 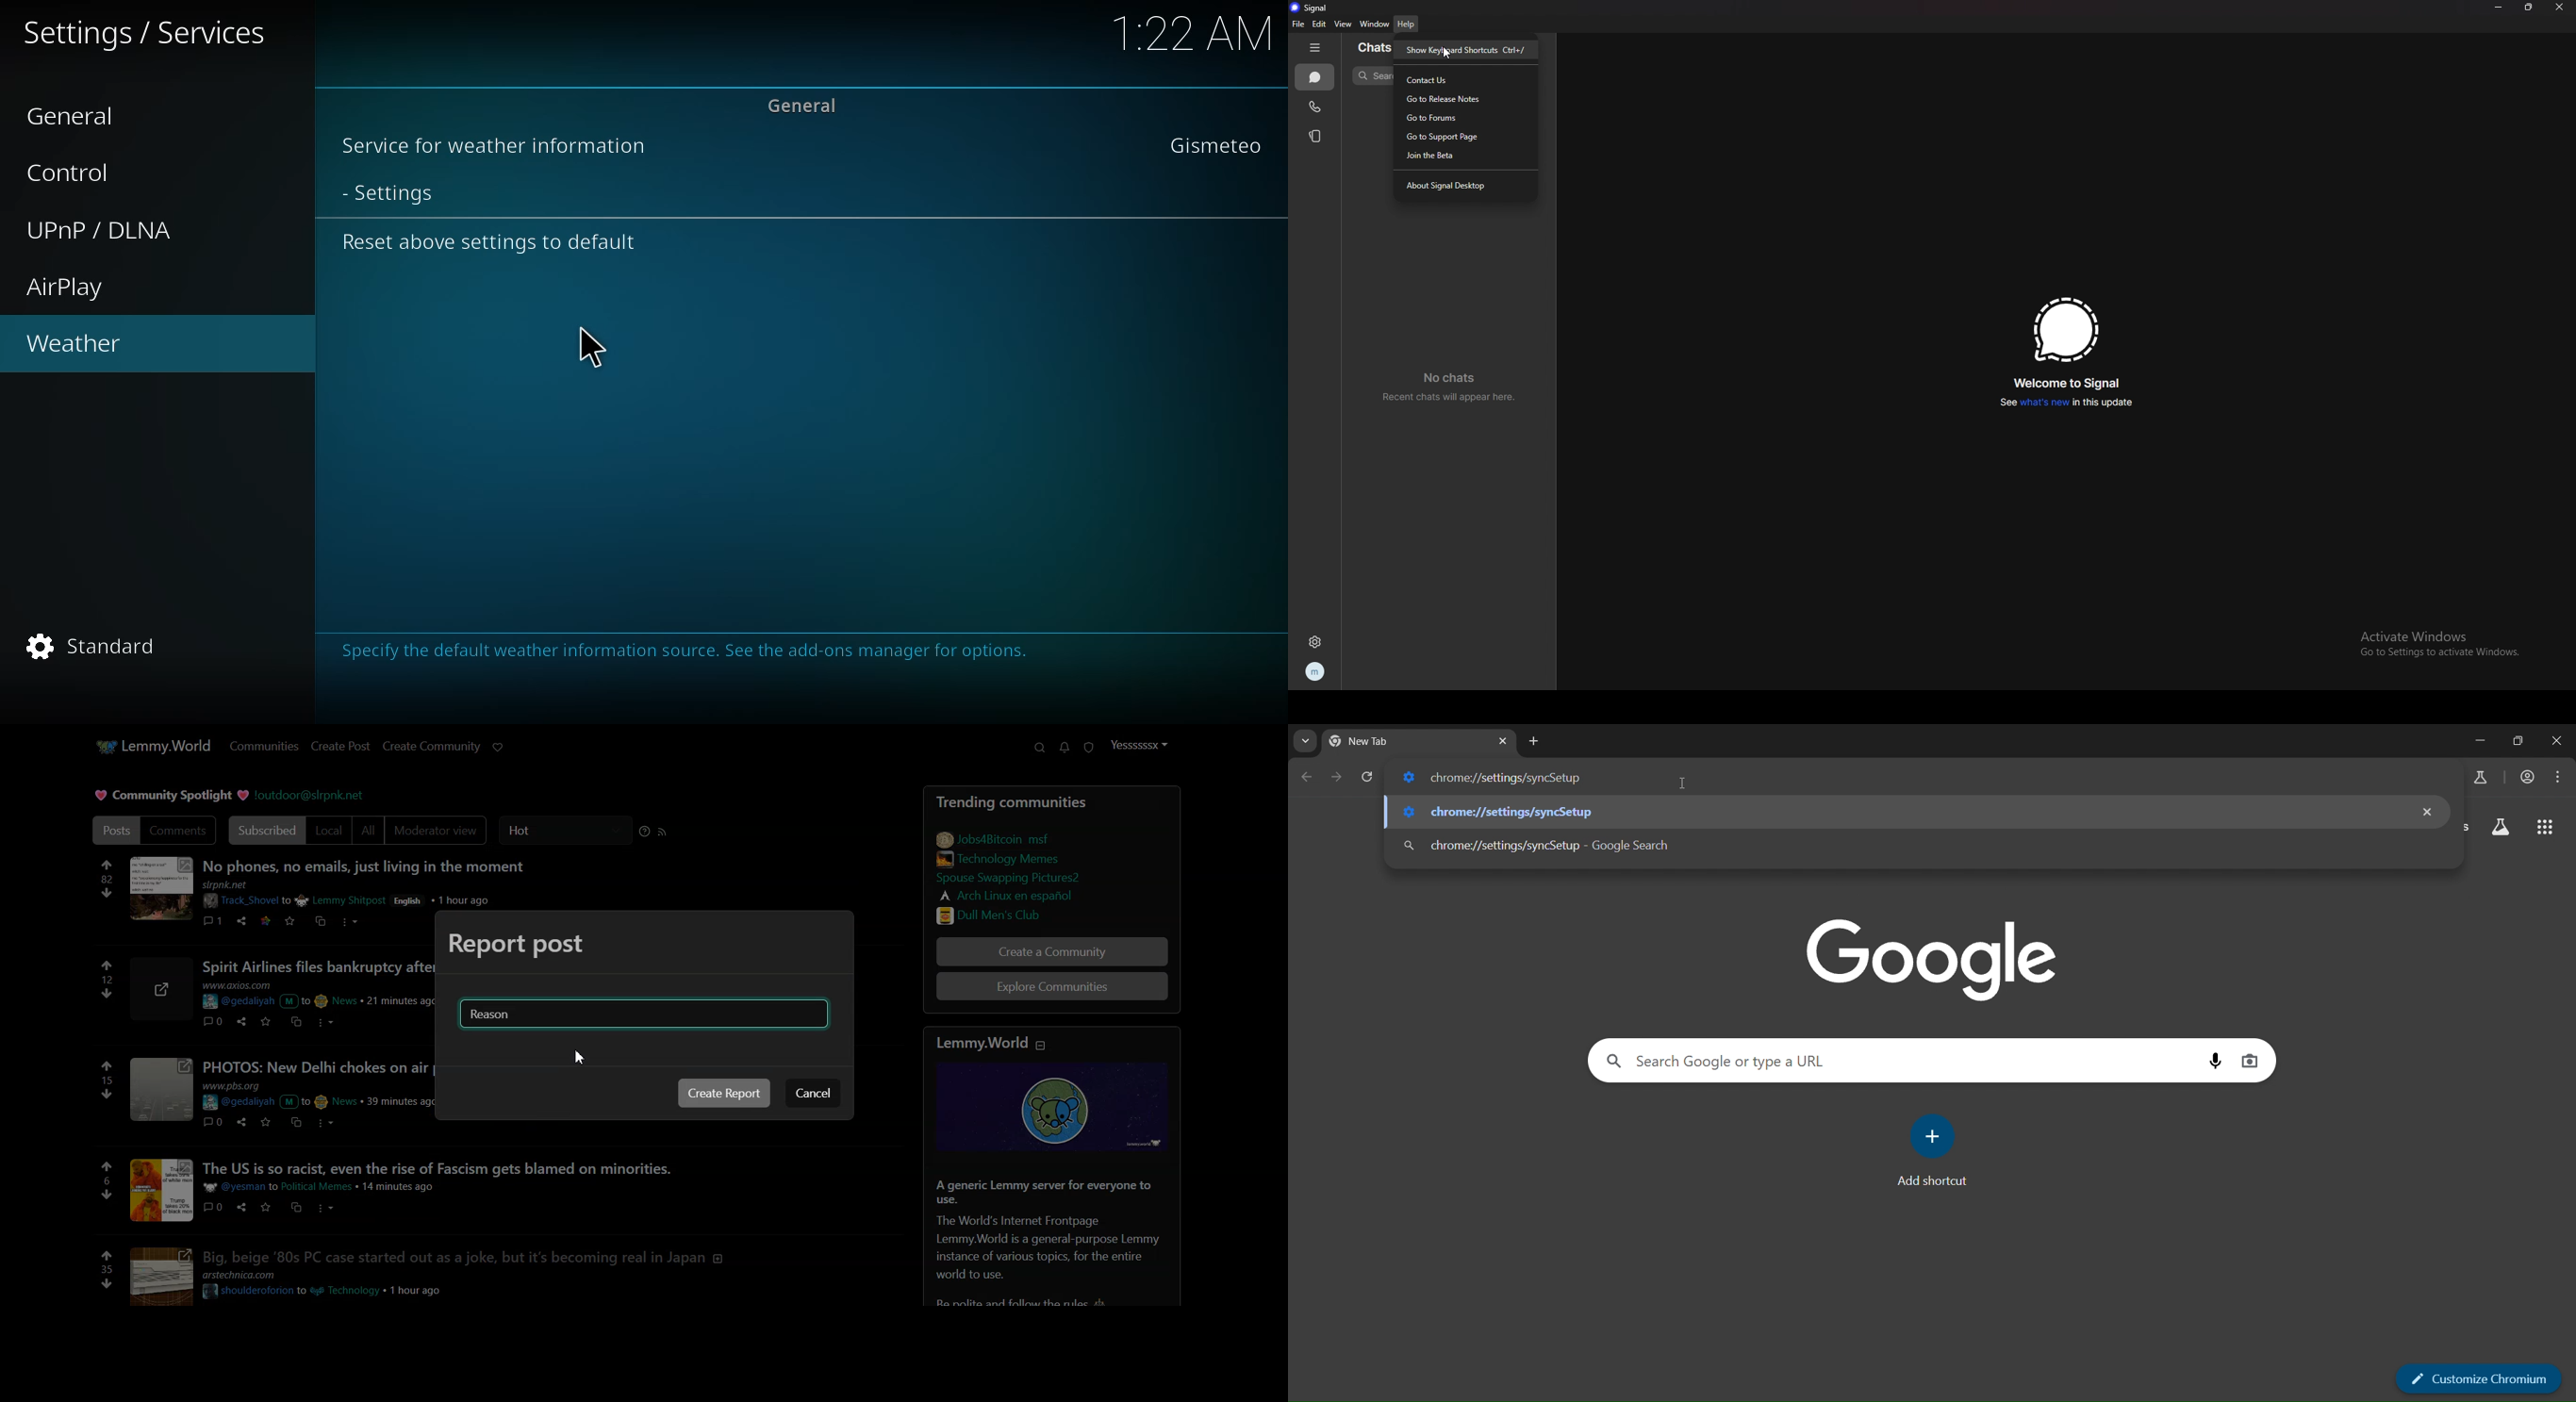 I want to click on image search , so click(x=2253, y=1061).